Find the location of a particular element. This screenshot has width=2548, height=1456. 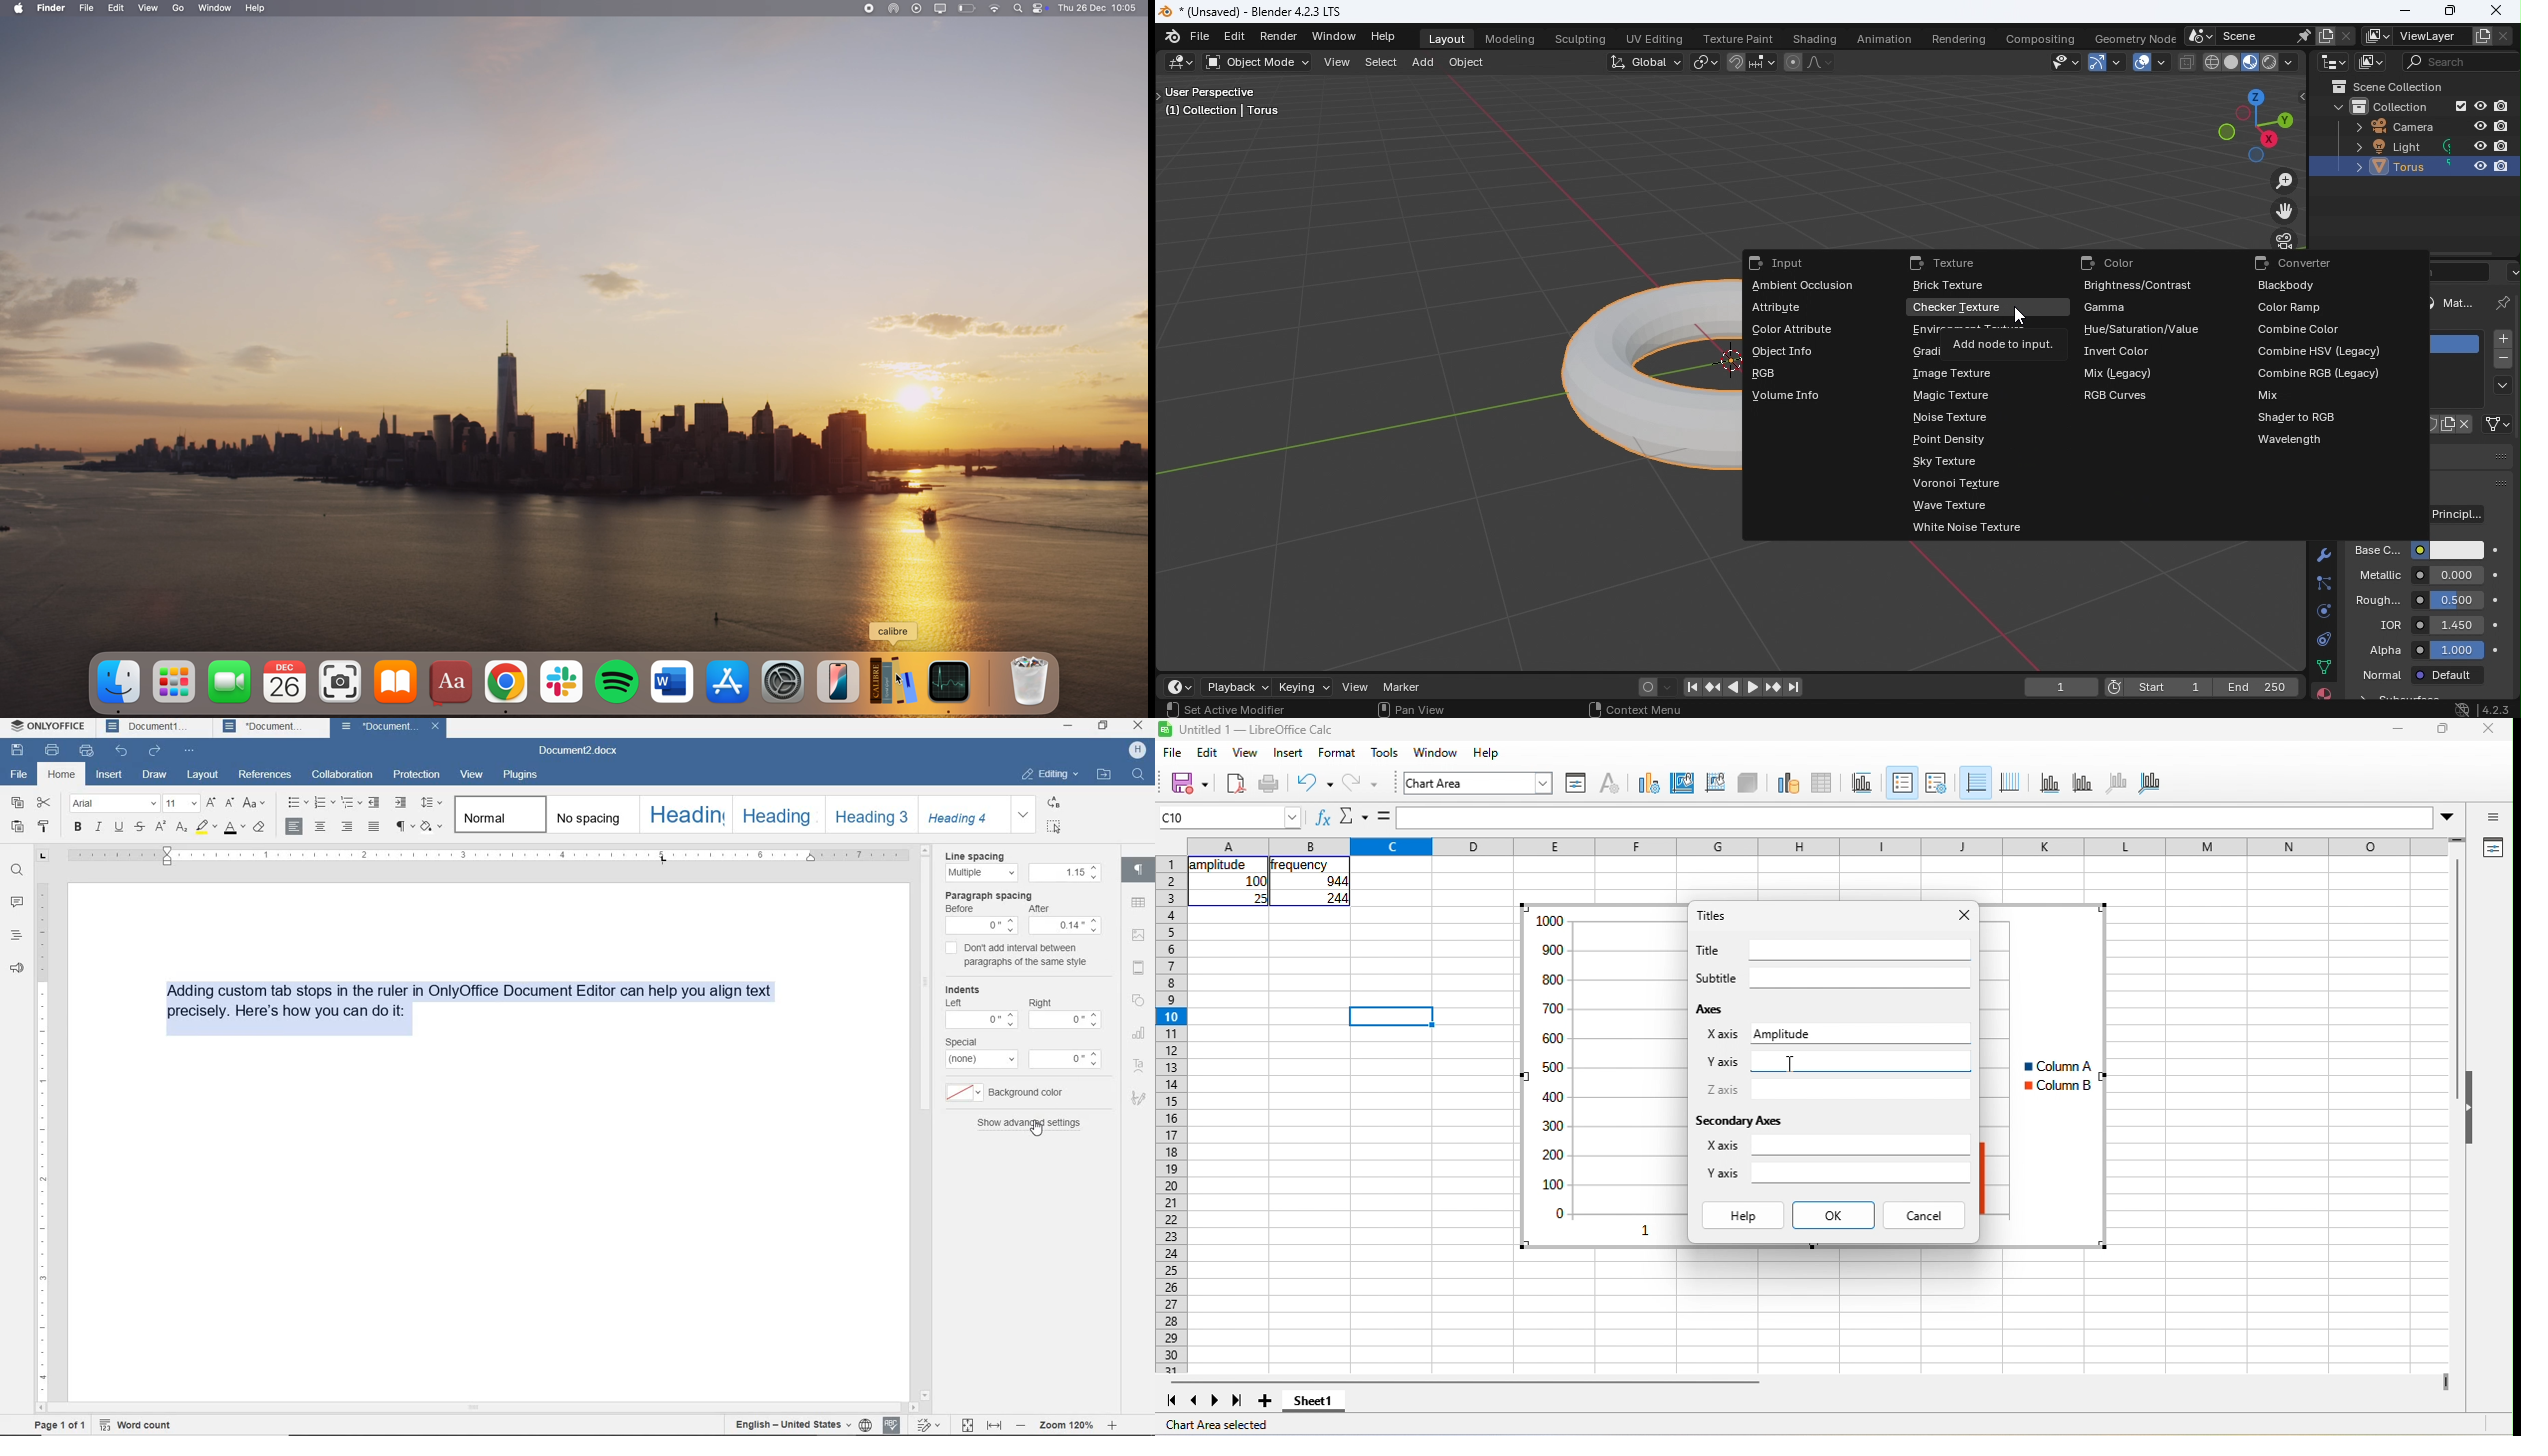

window is located at coordinates (1436, 752).